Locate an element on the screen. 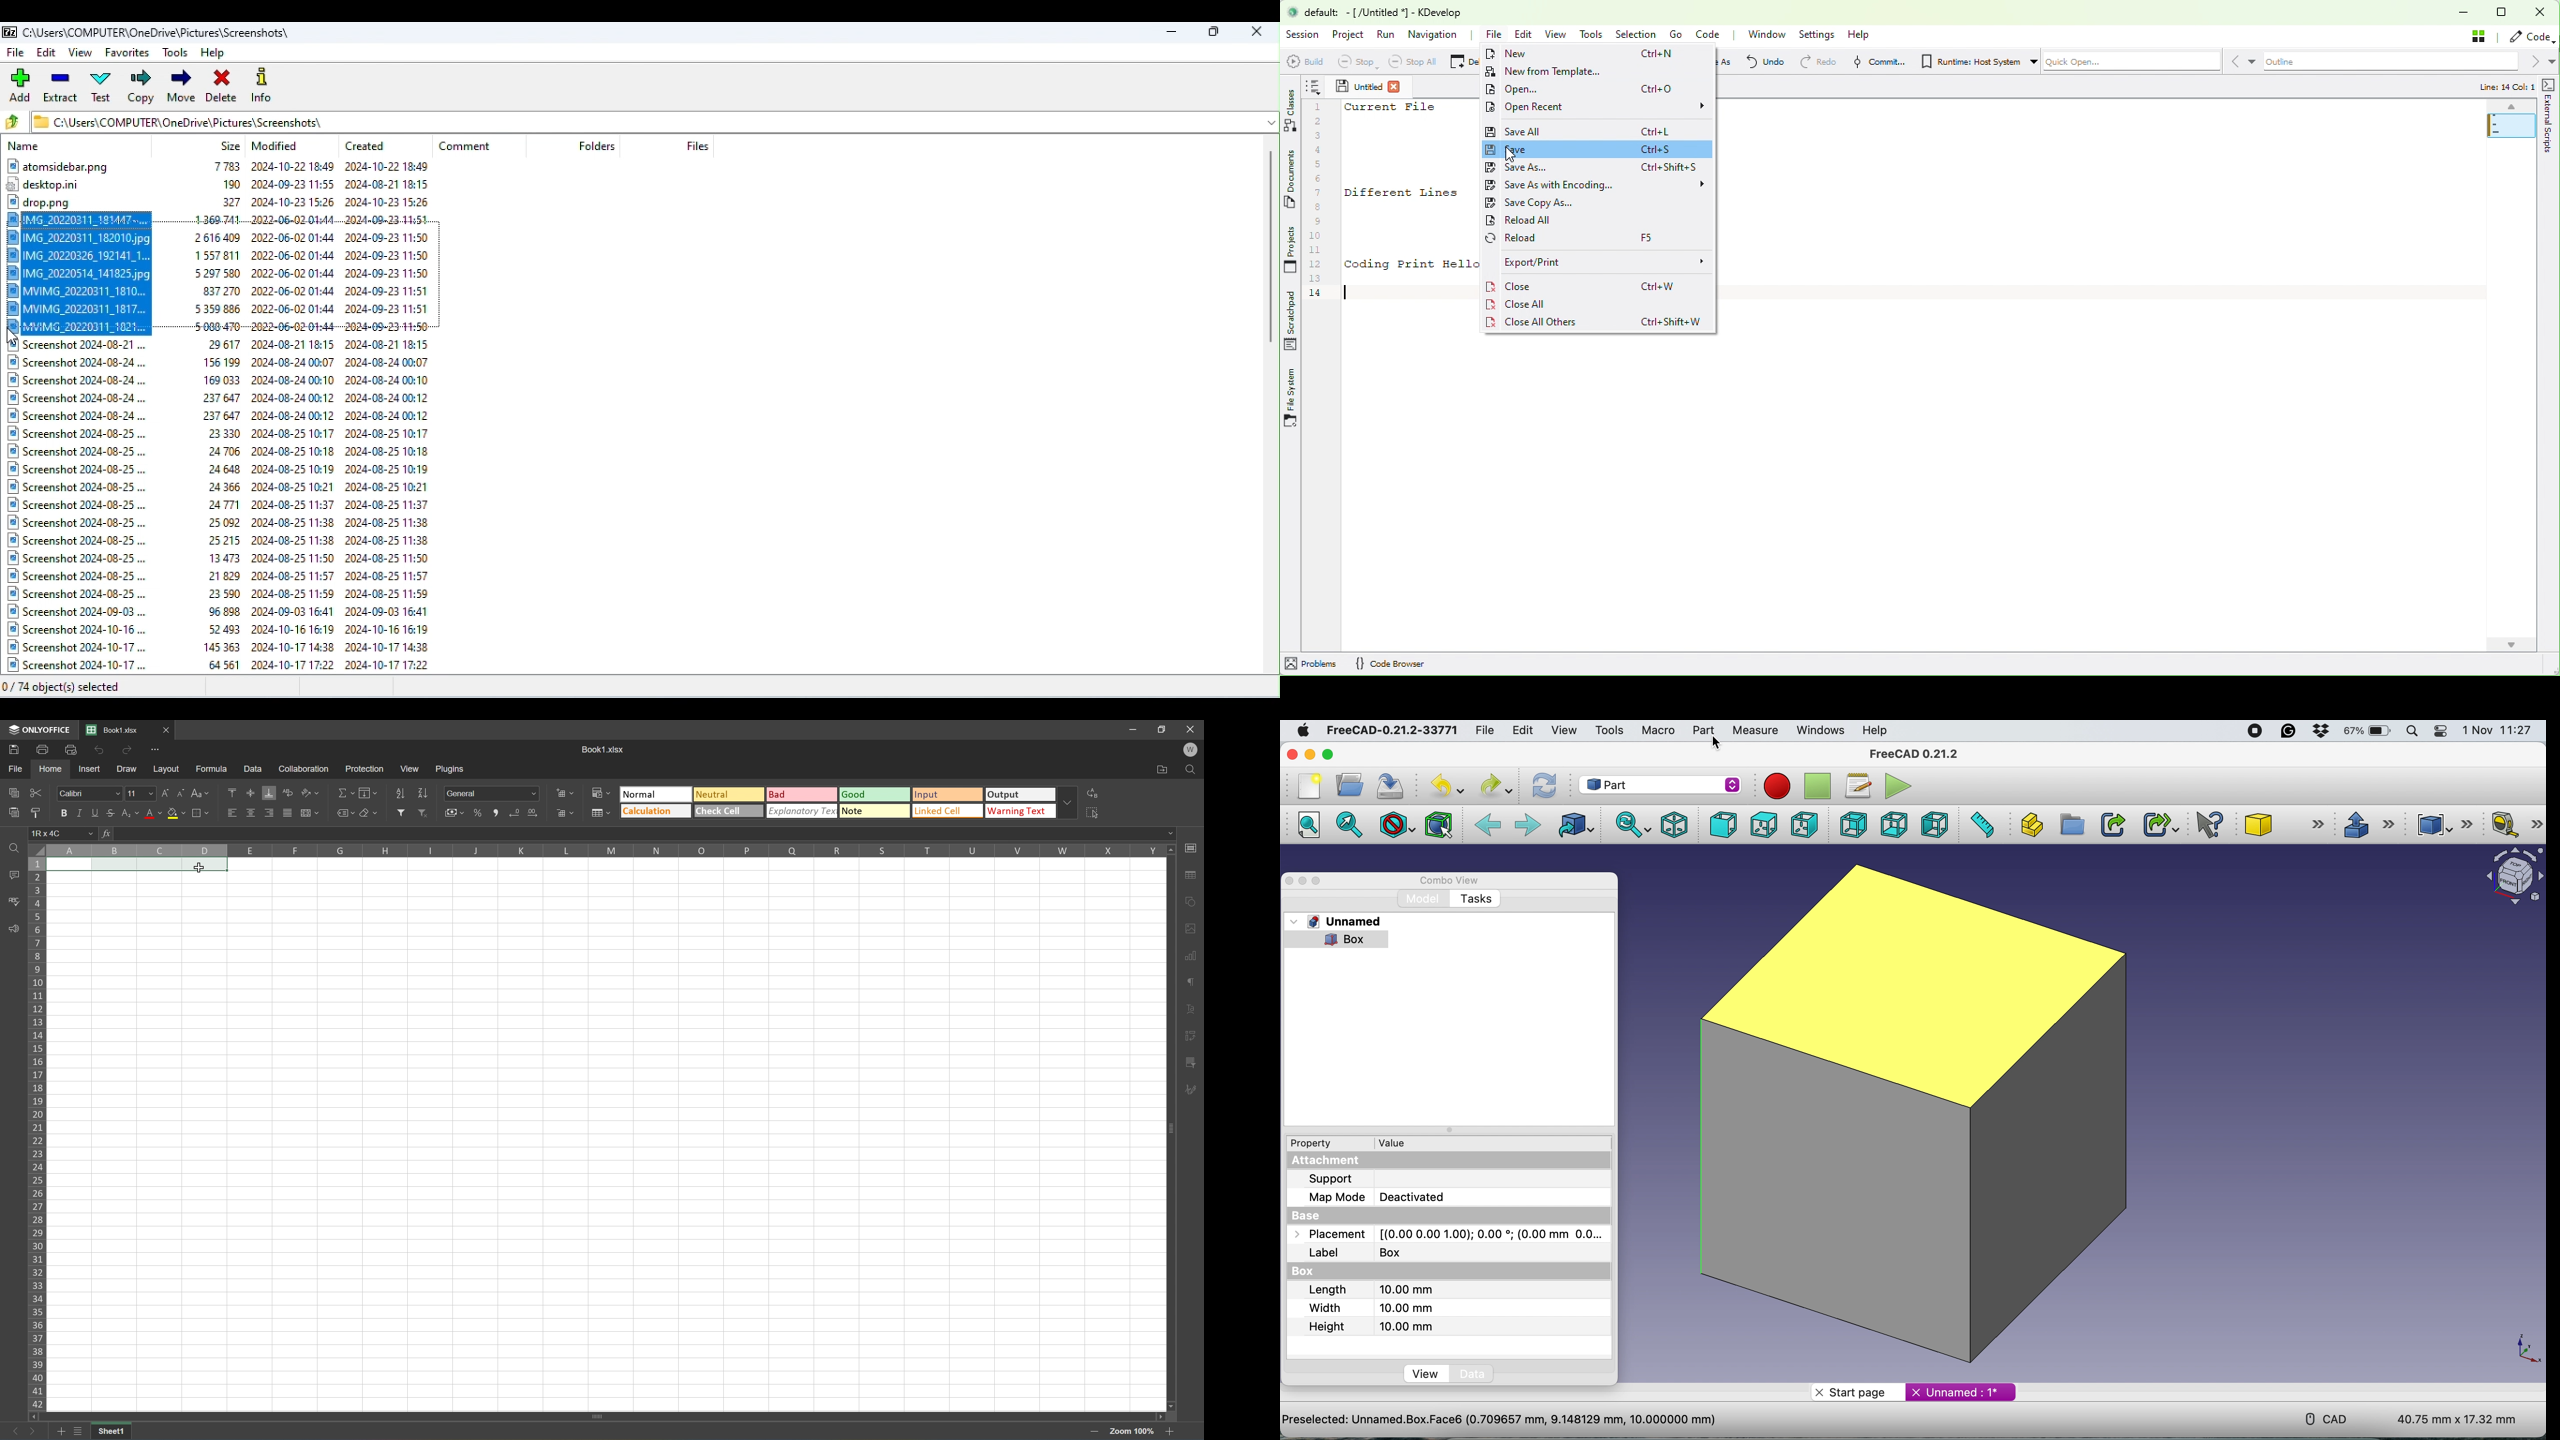  Clear is located at coordinates (371, 812).